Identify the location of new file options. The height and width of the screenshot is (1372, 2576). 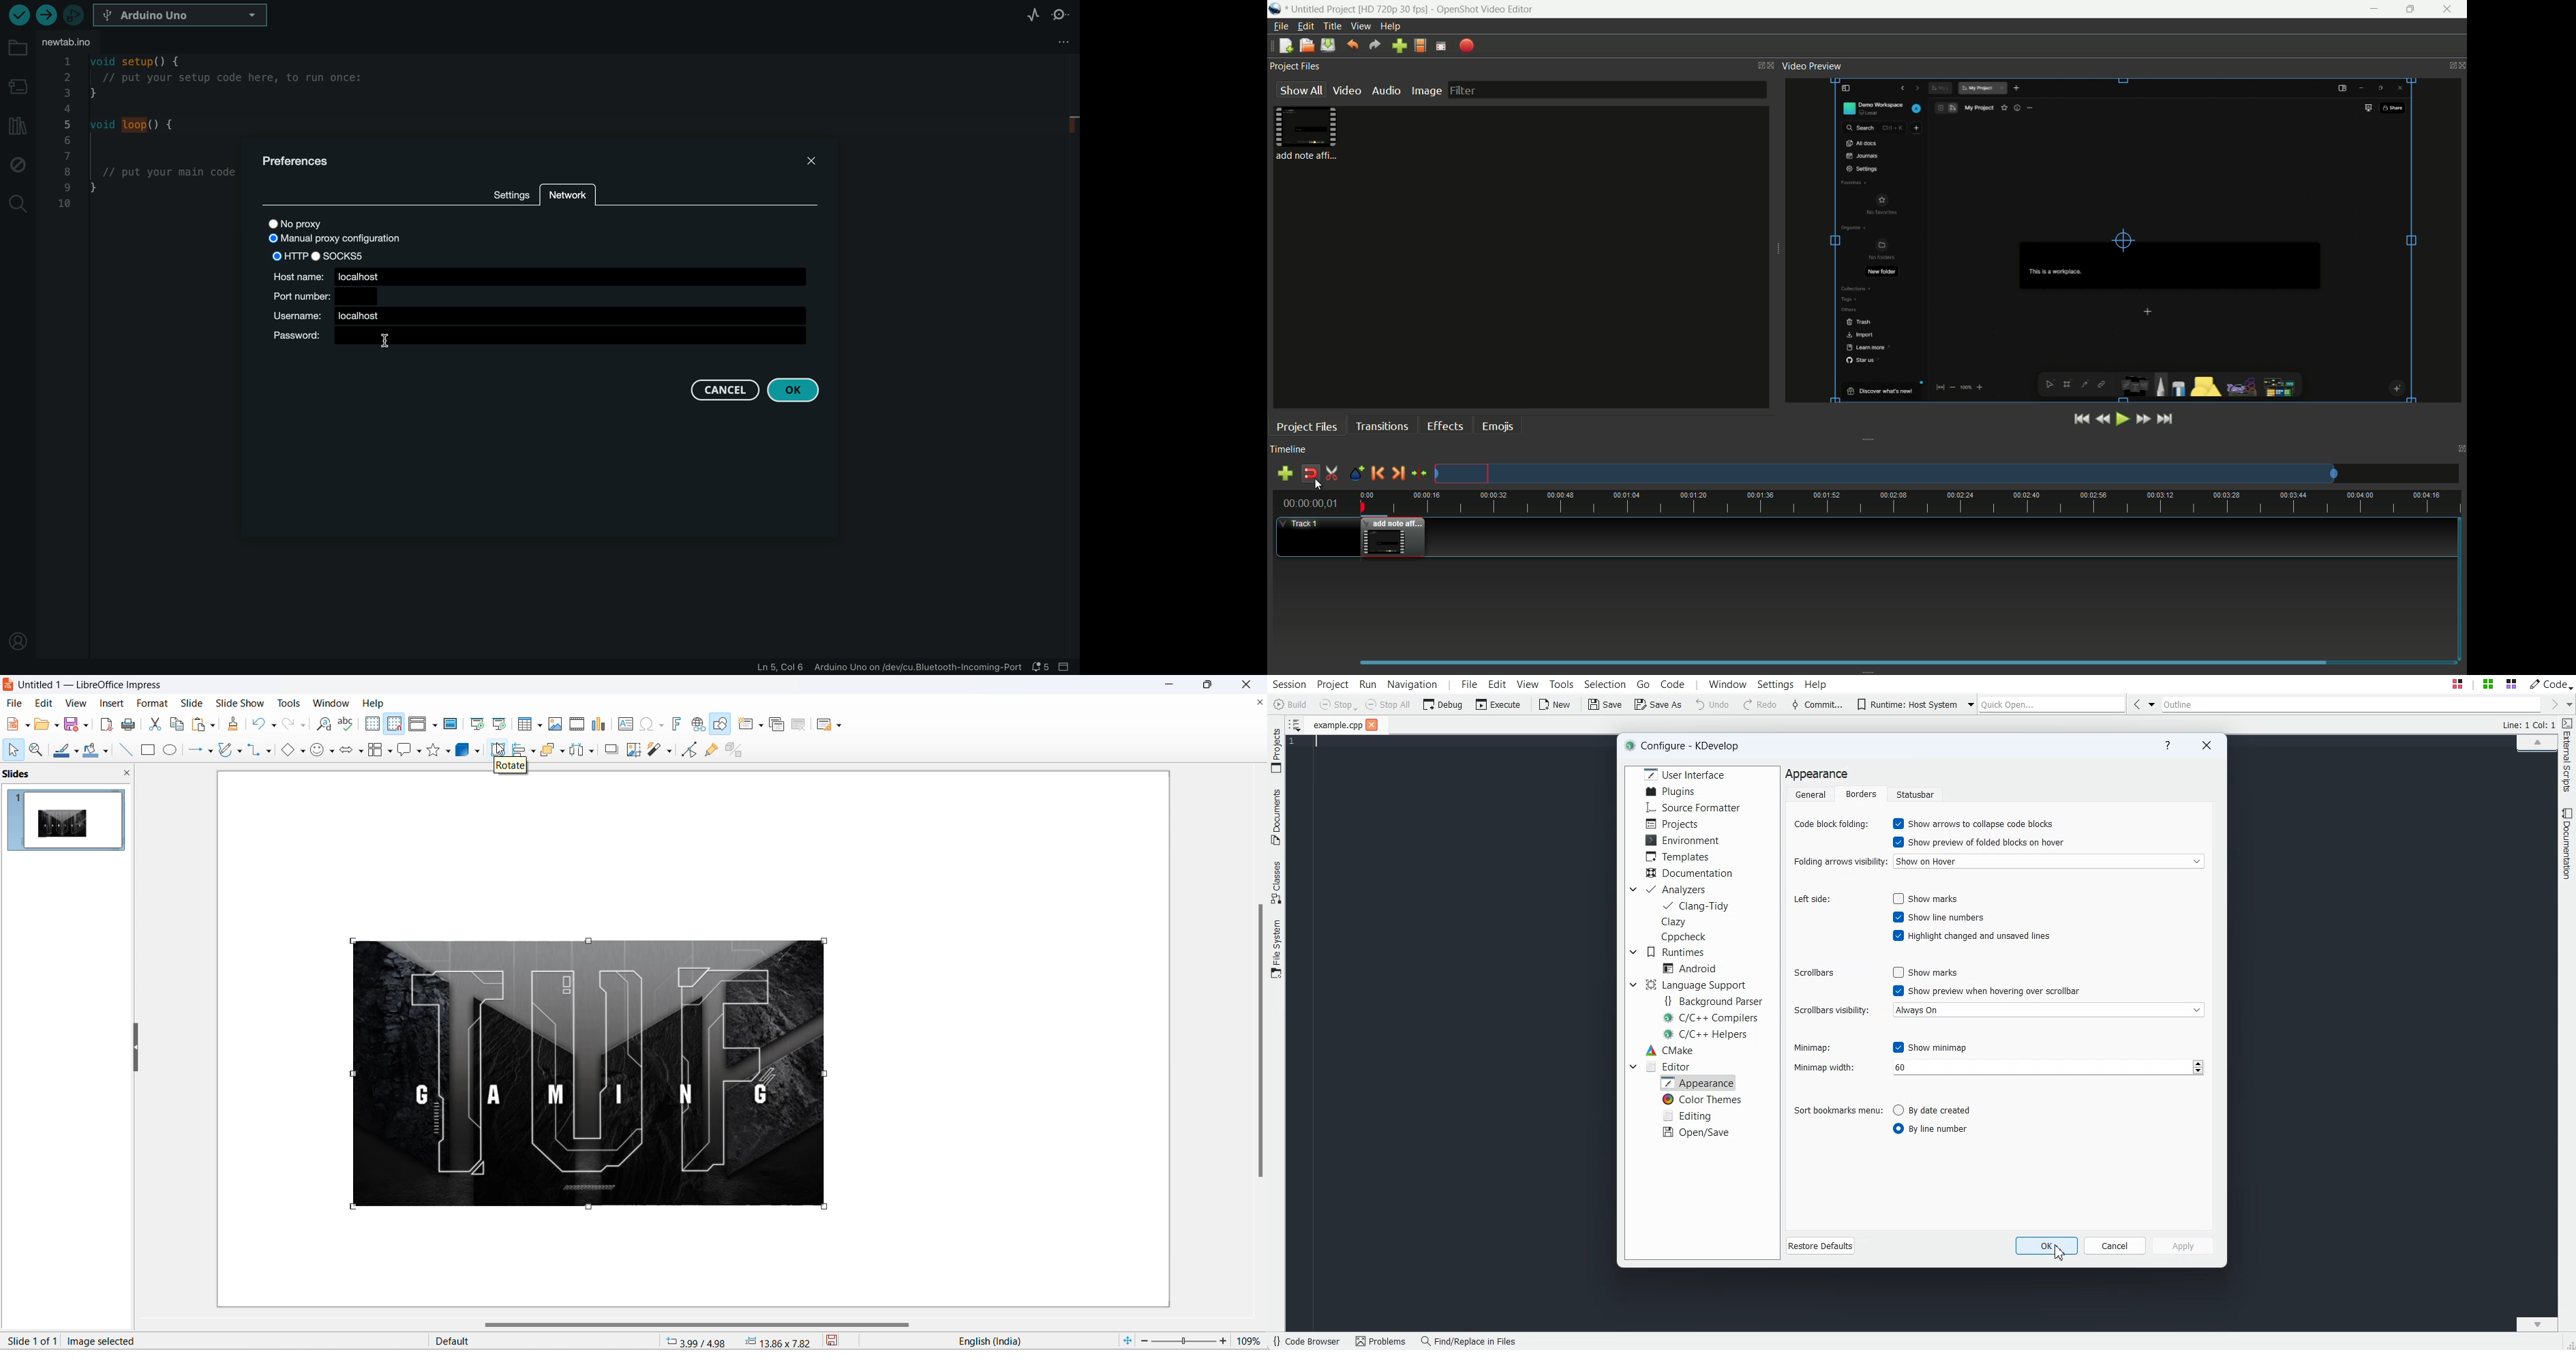
(28, 726).